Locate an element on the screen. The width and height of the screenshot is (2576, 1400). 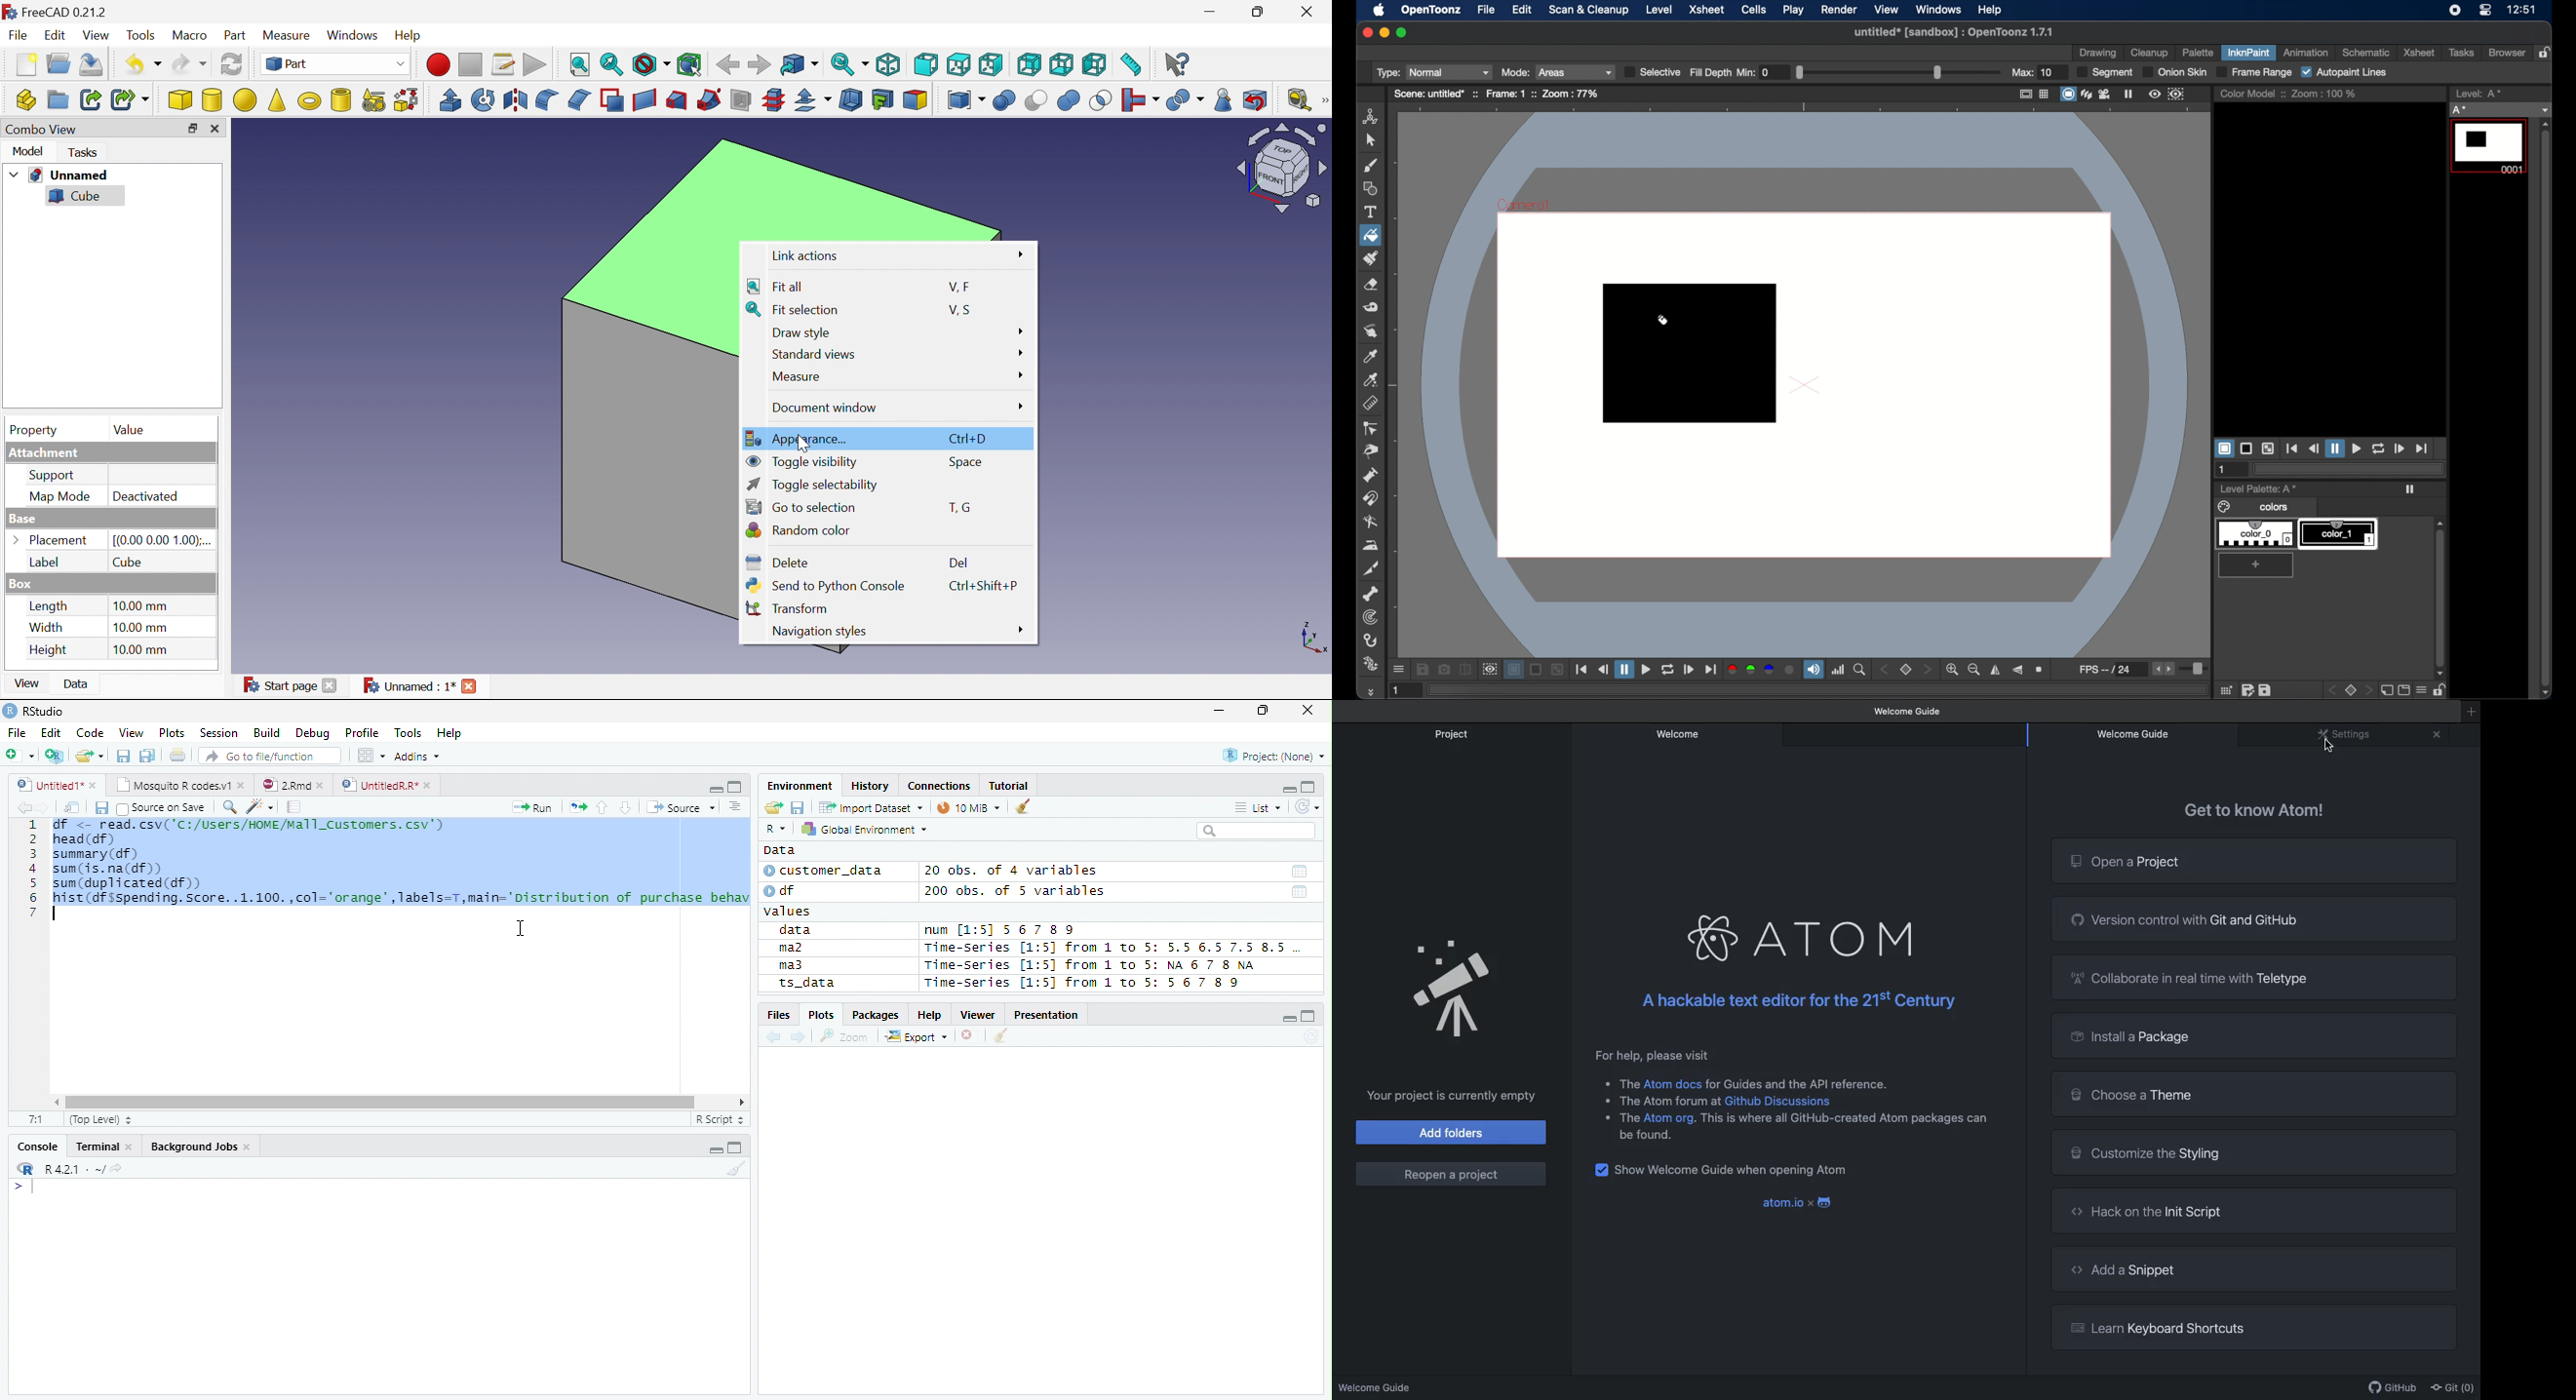
Length is located at coordinates (49, 606).